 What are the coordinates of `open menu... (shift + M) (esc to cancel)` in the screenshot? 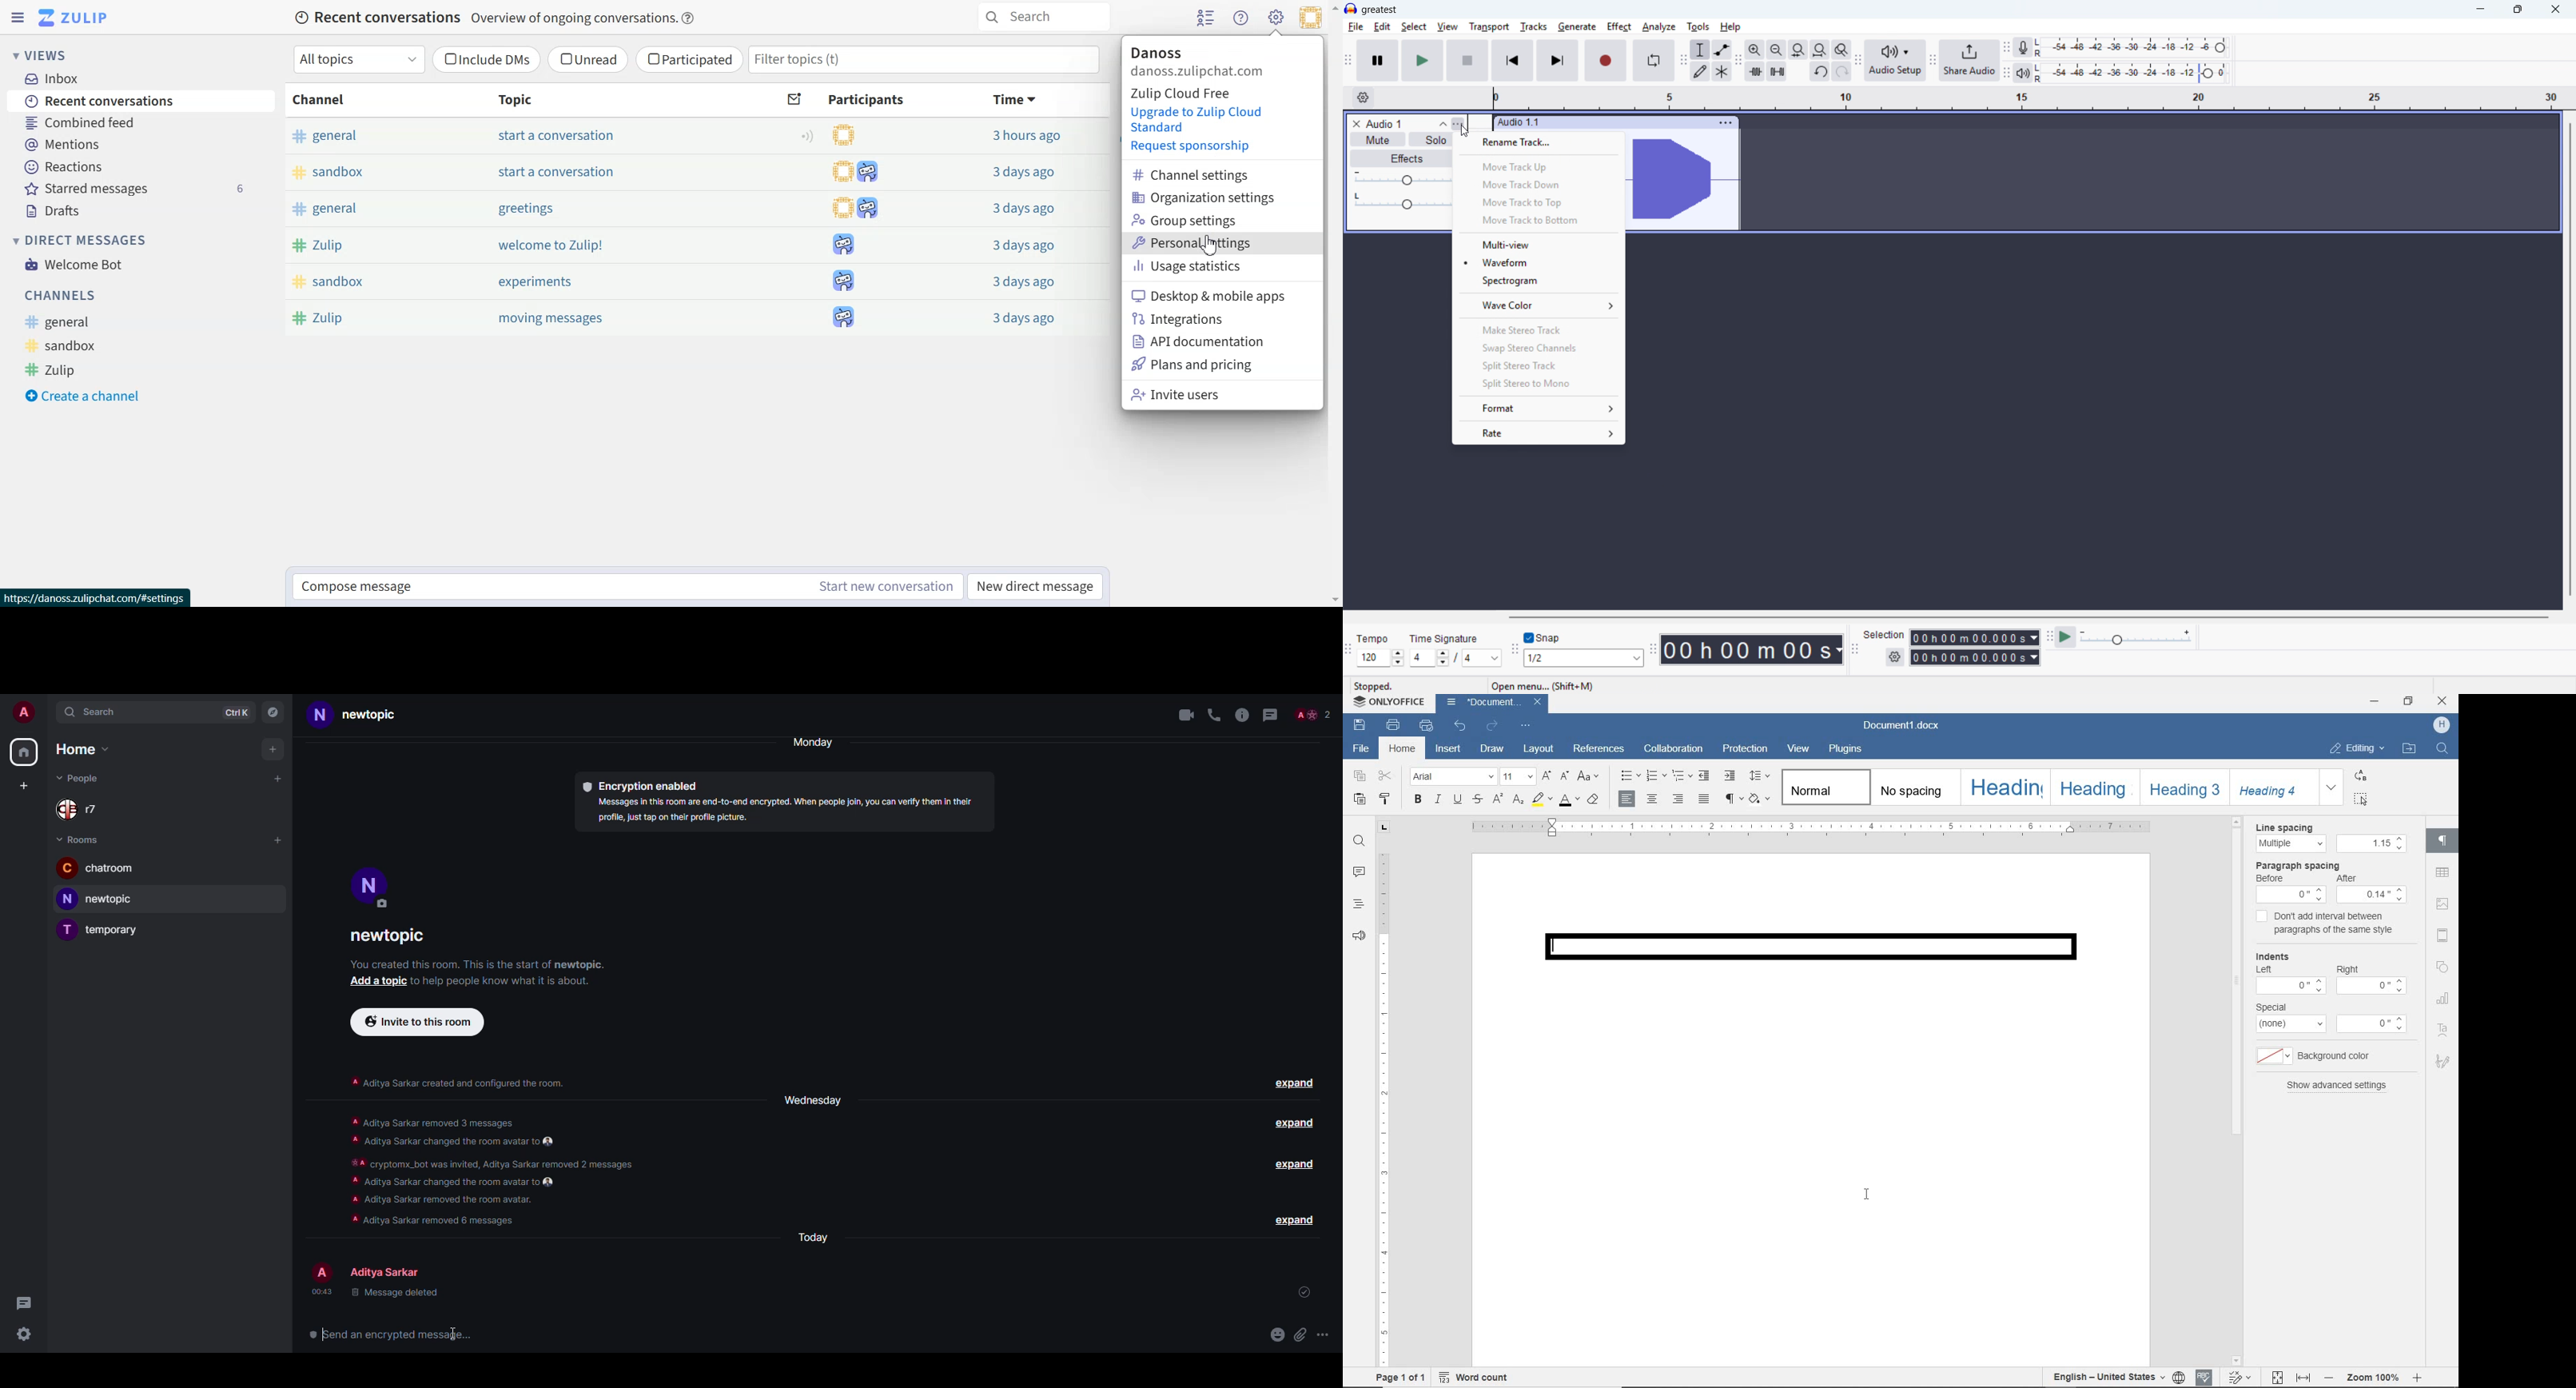 It's located at (1574, 686).